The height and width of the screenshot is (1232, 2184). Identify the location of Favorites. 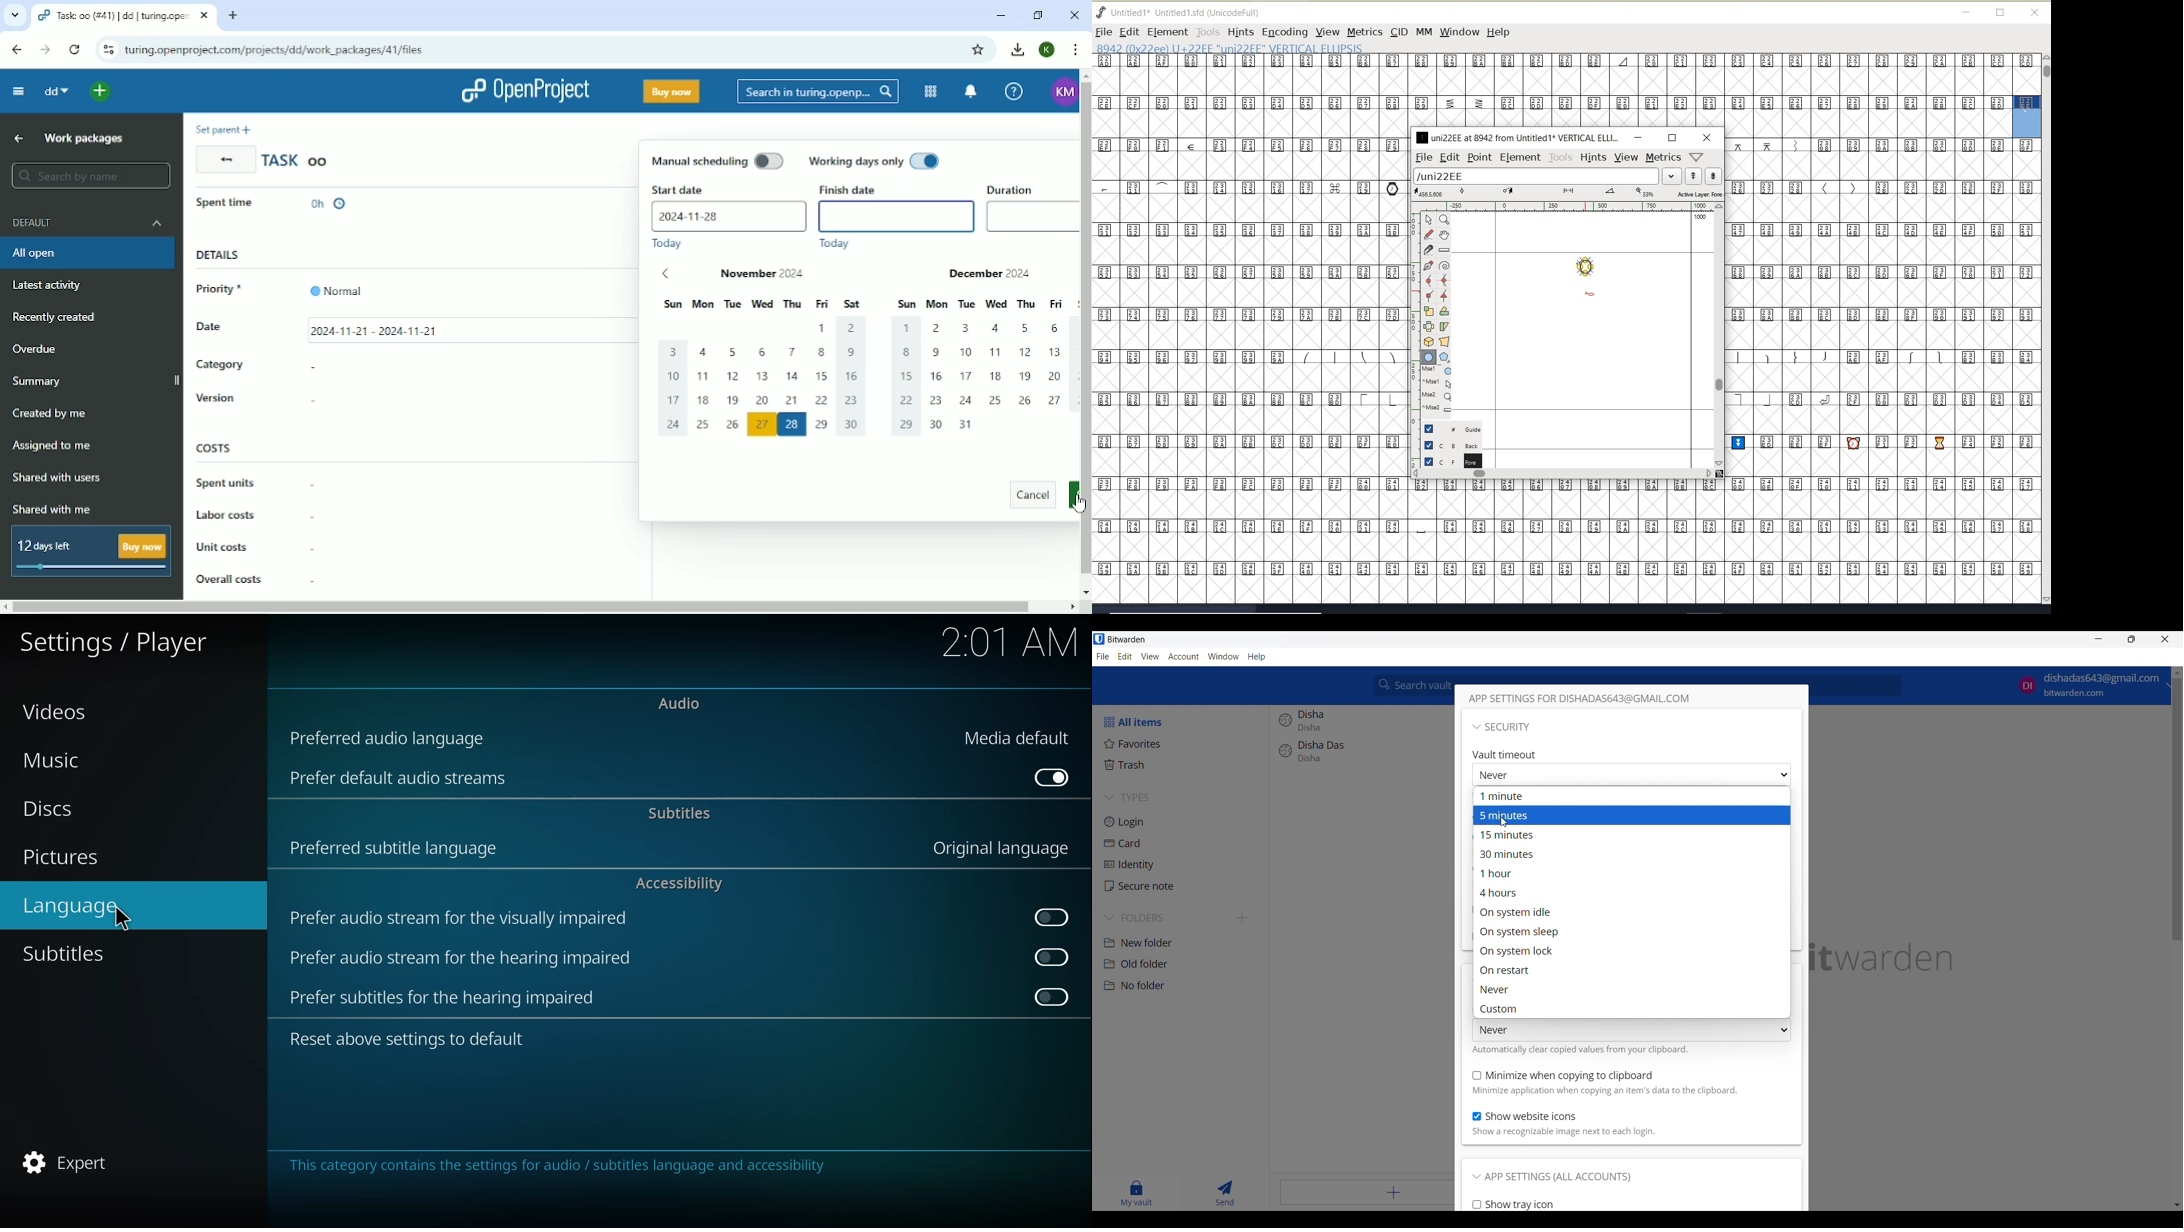
(1182, 744).